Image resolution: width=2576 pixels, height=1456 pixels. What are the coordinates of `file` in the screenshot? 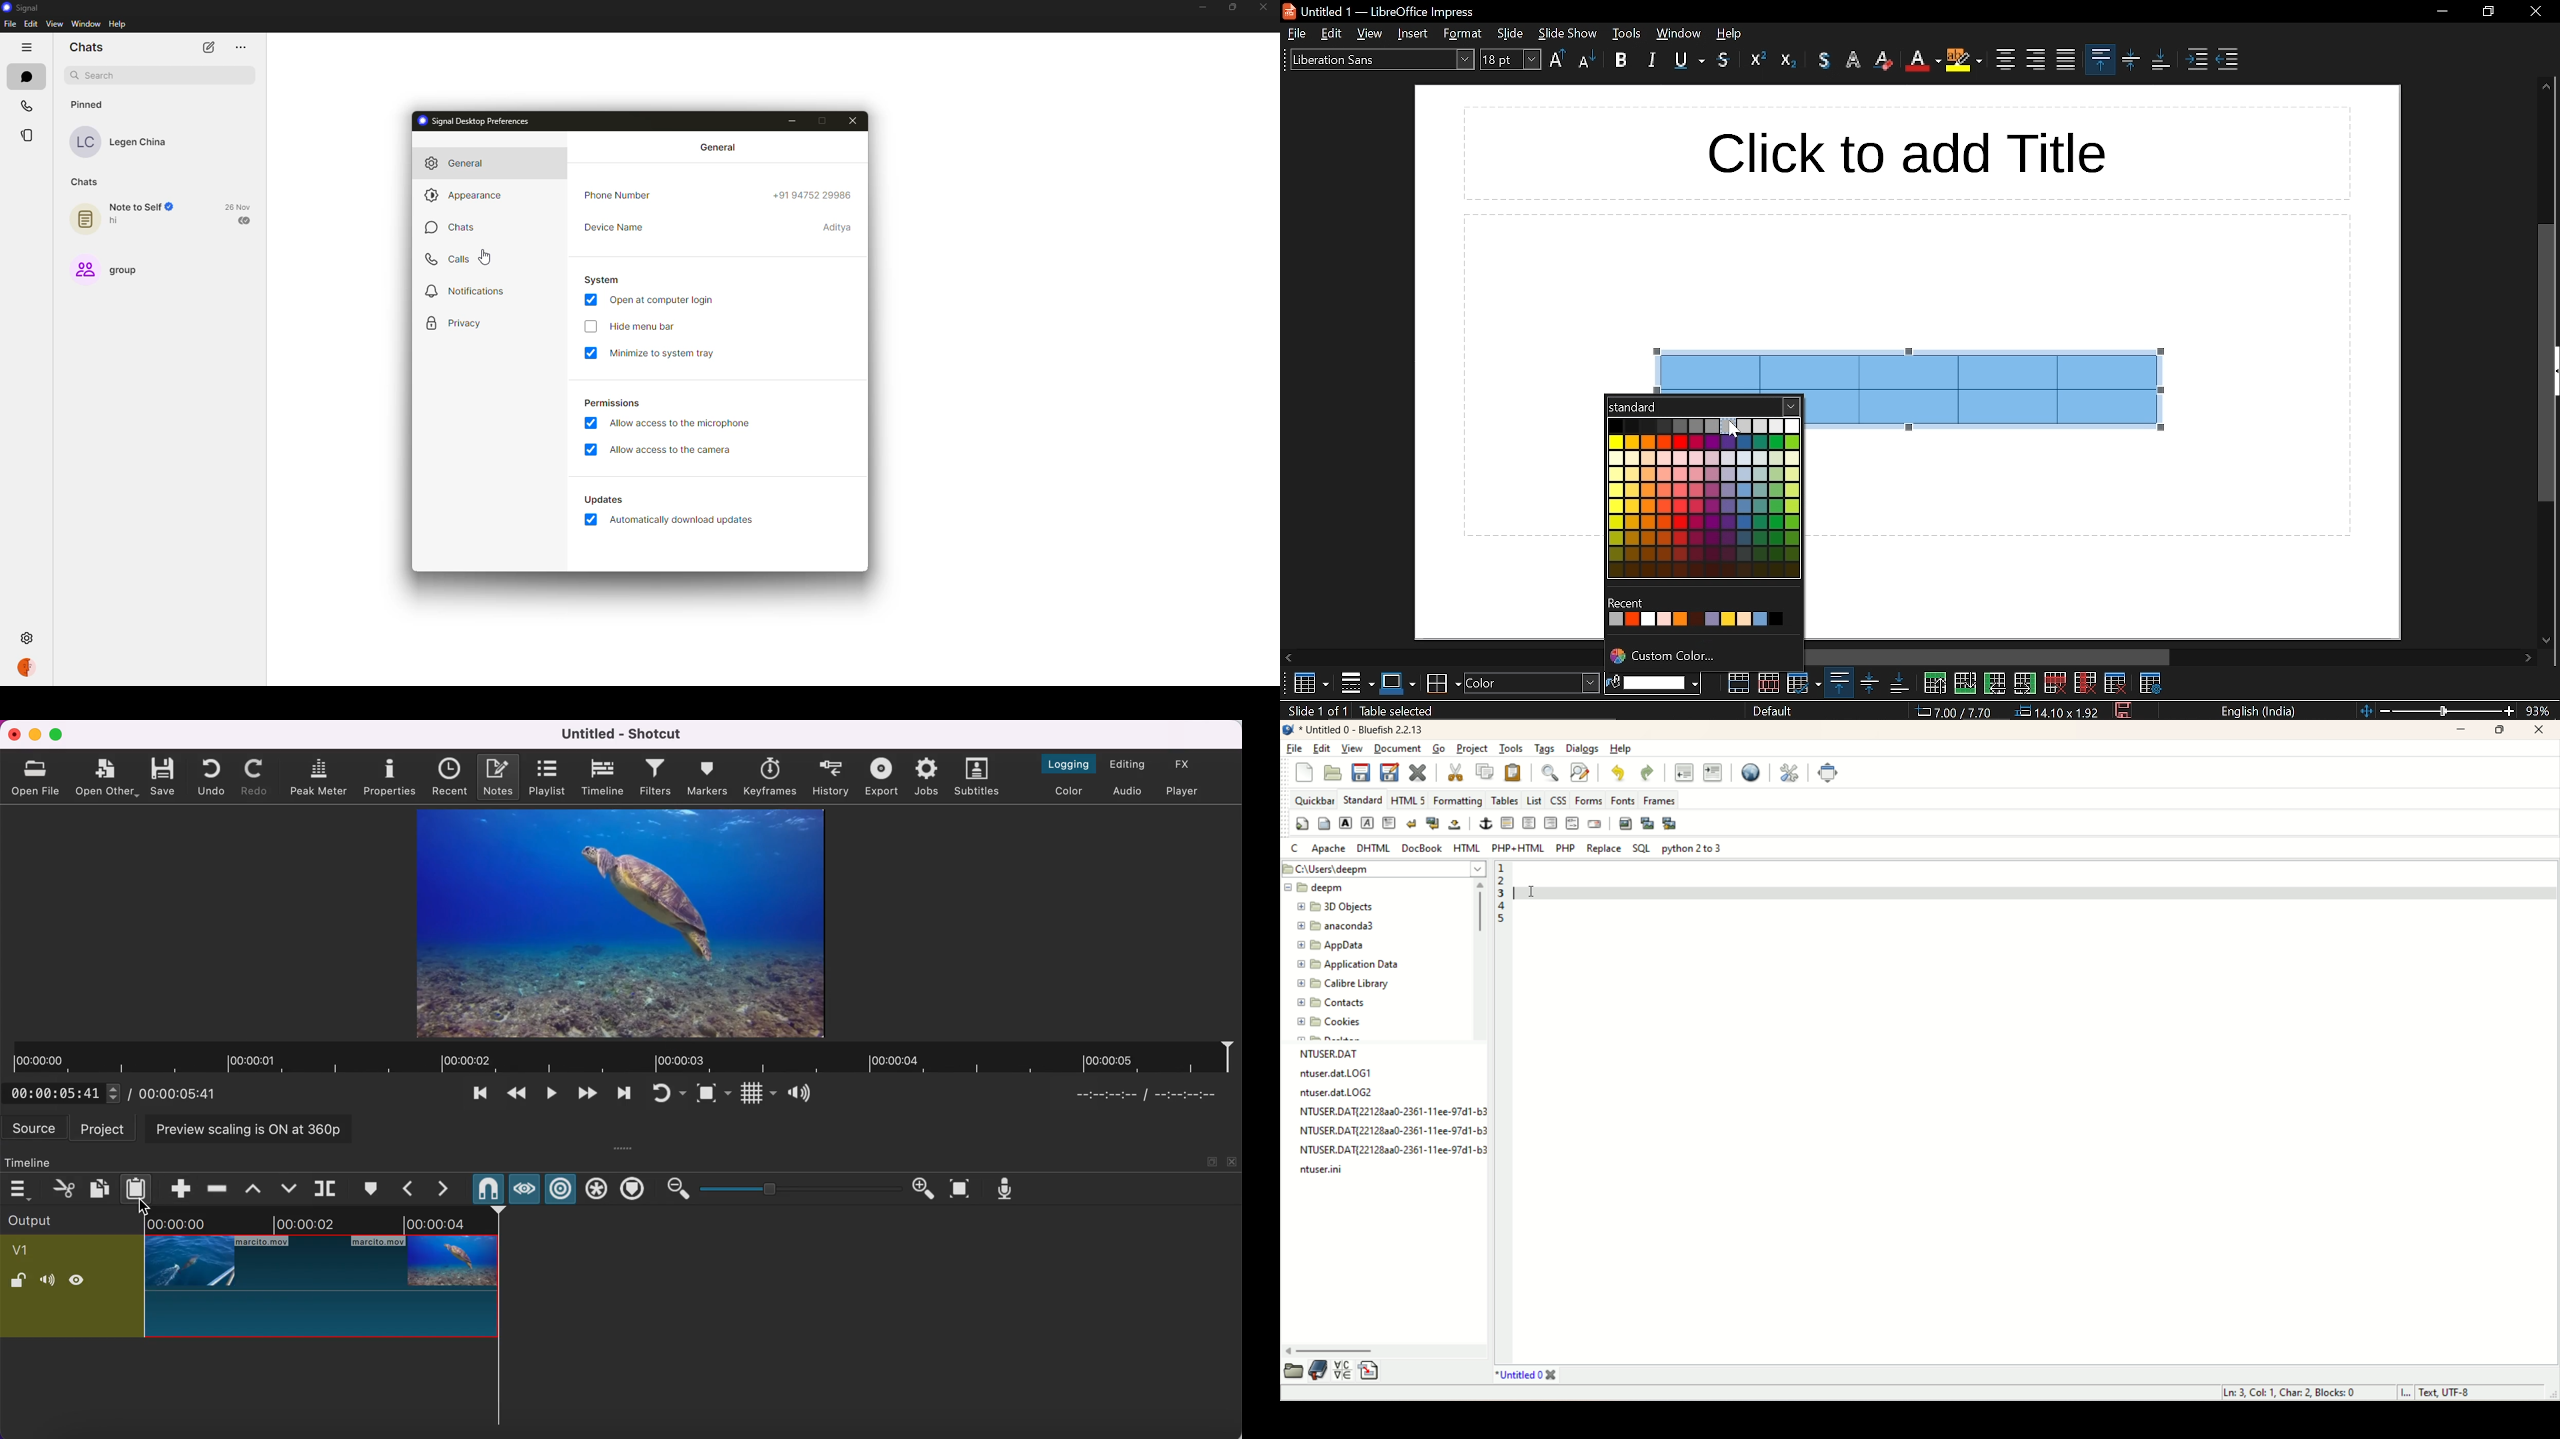 It's located at (1297, 34).